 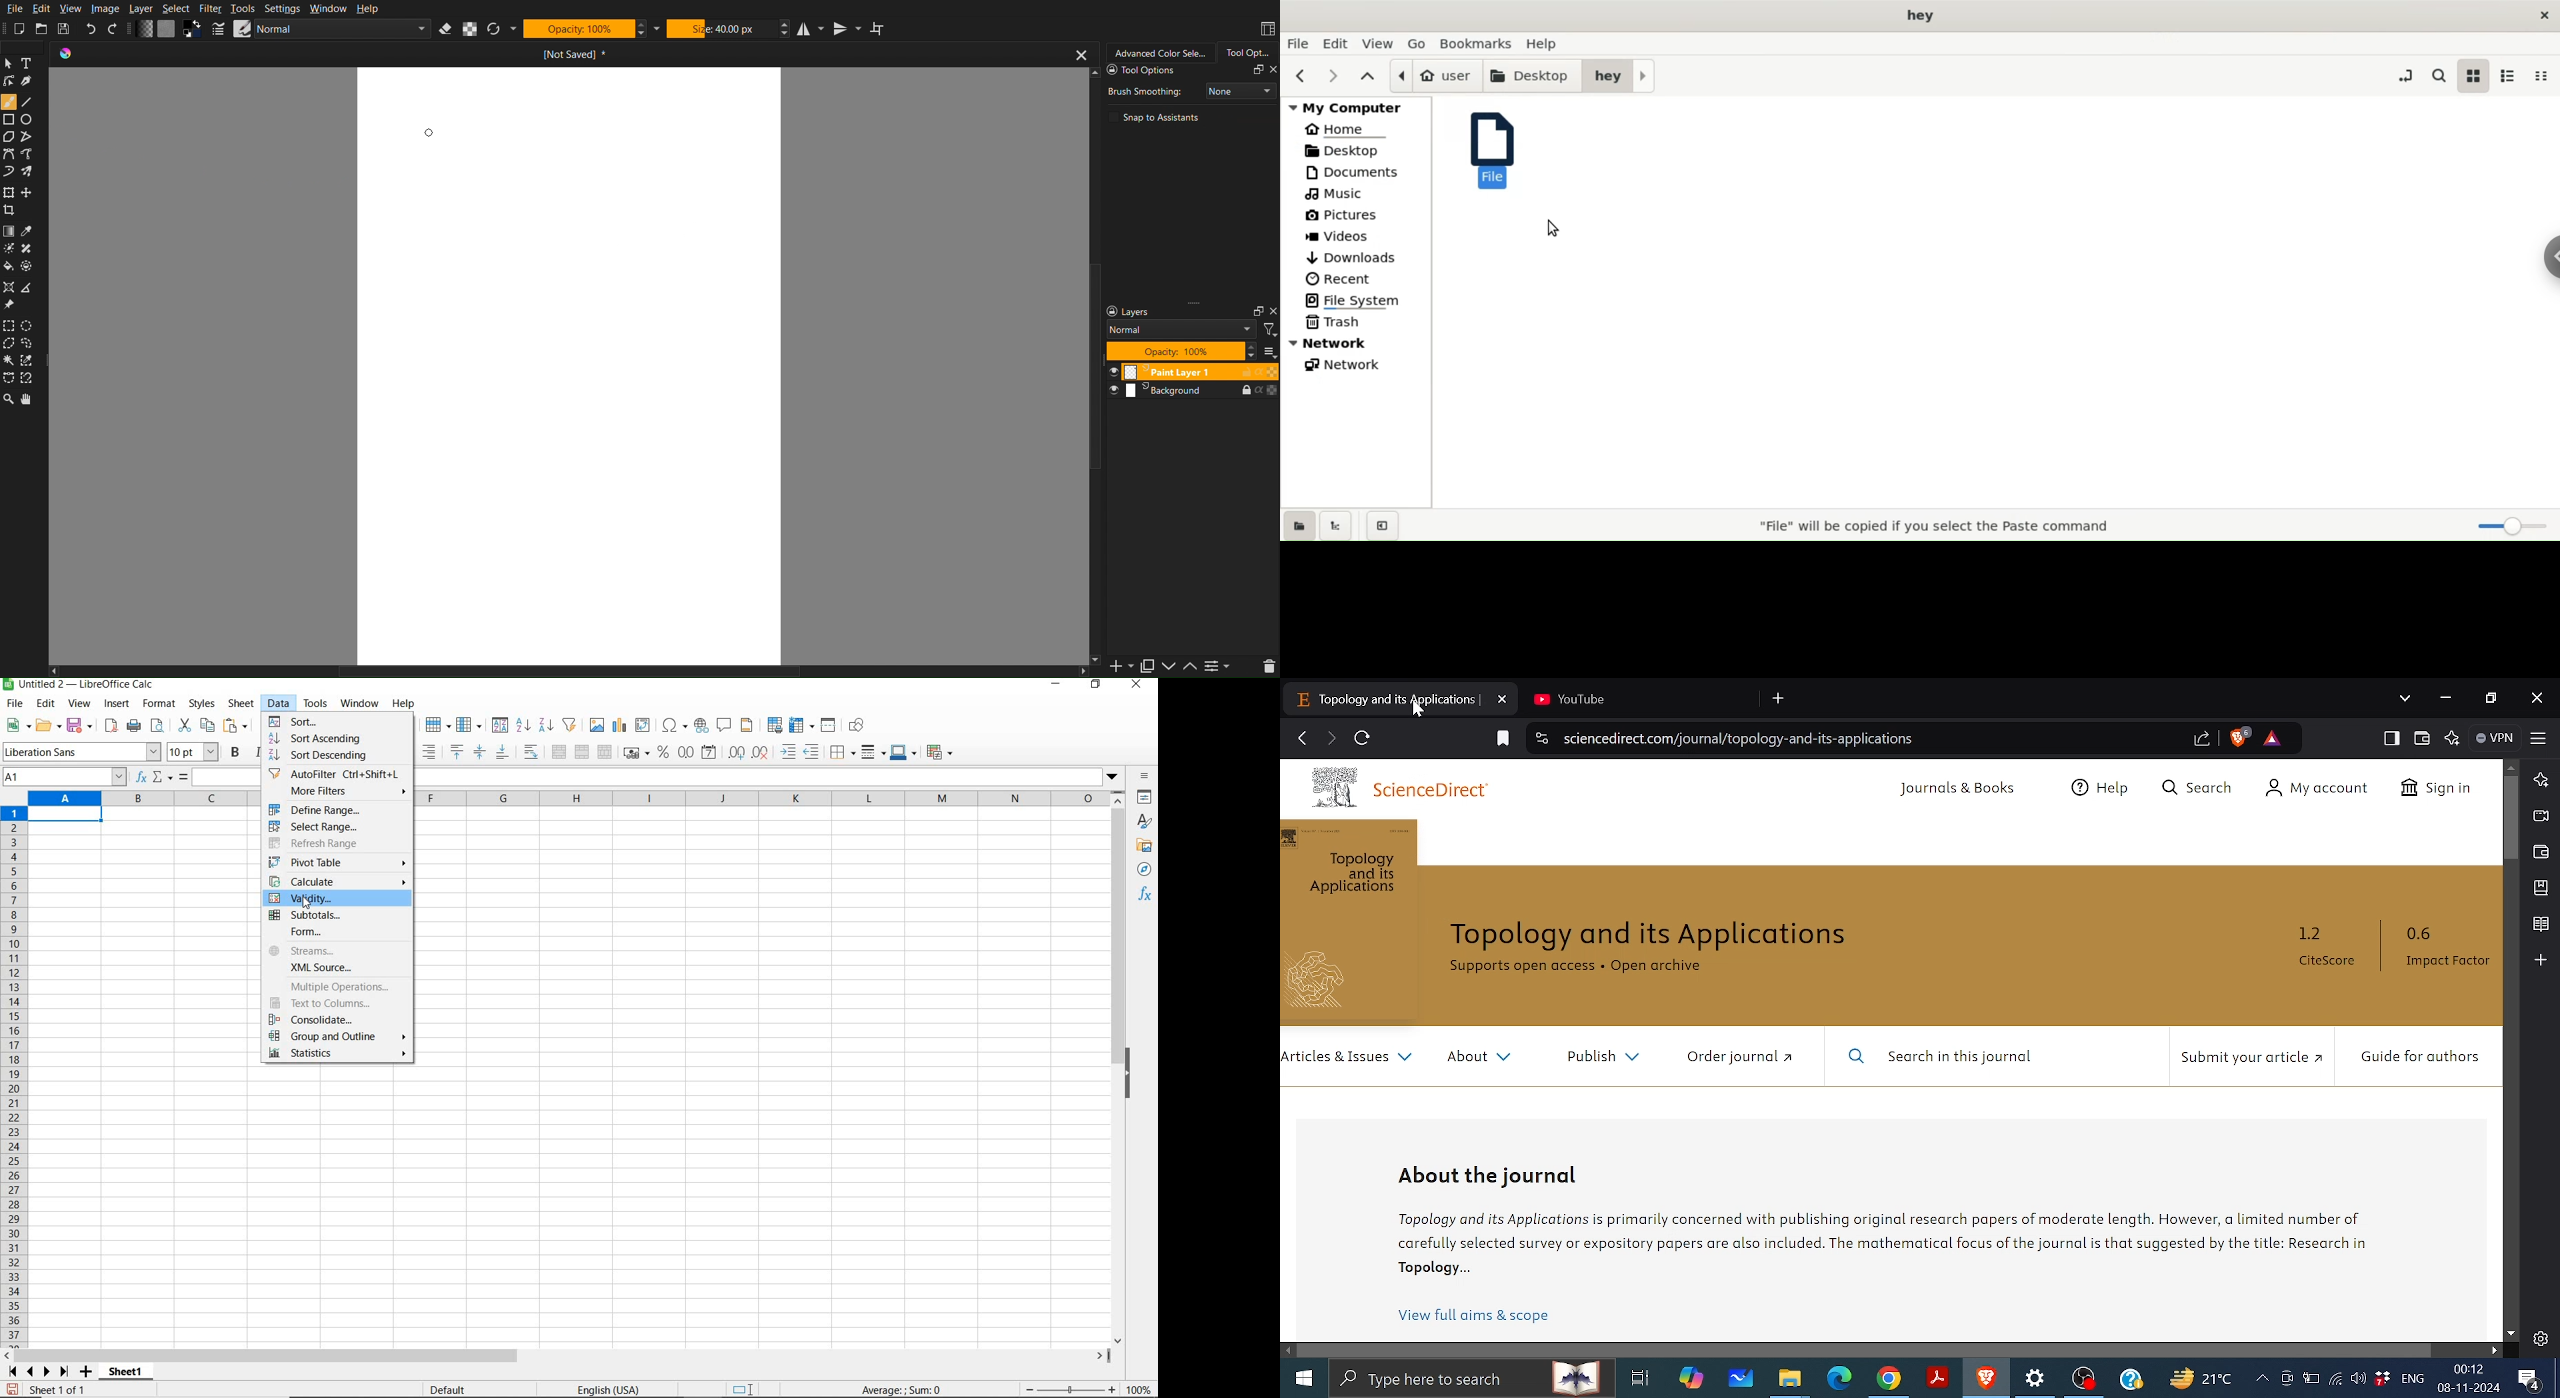 What do you see at coordinates (1066, 1389) in the screenshot?
I see `zoom out or zoom in` at bounding box center [1066, 1389].